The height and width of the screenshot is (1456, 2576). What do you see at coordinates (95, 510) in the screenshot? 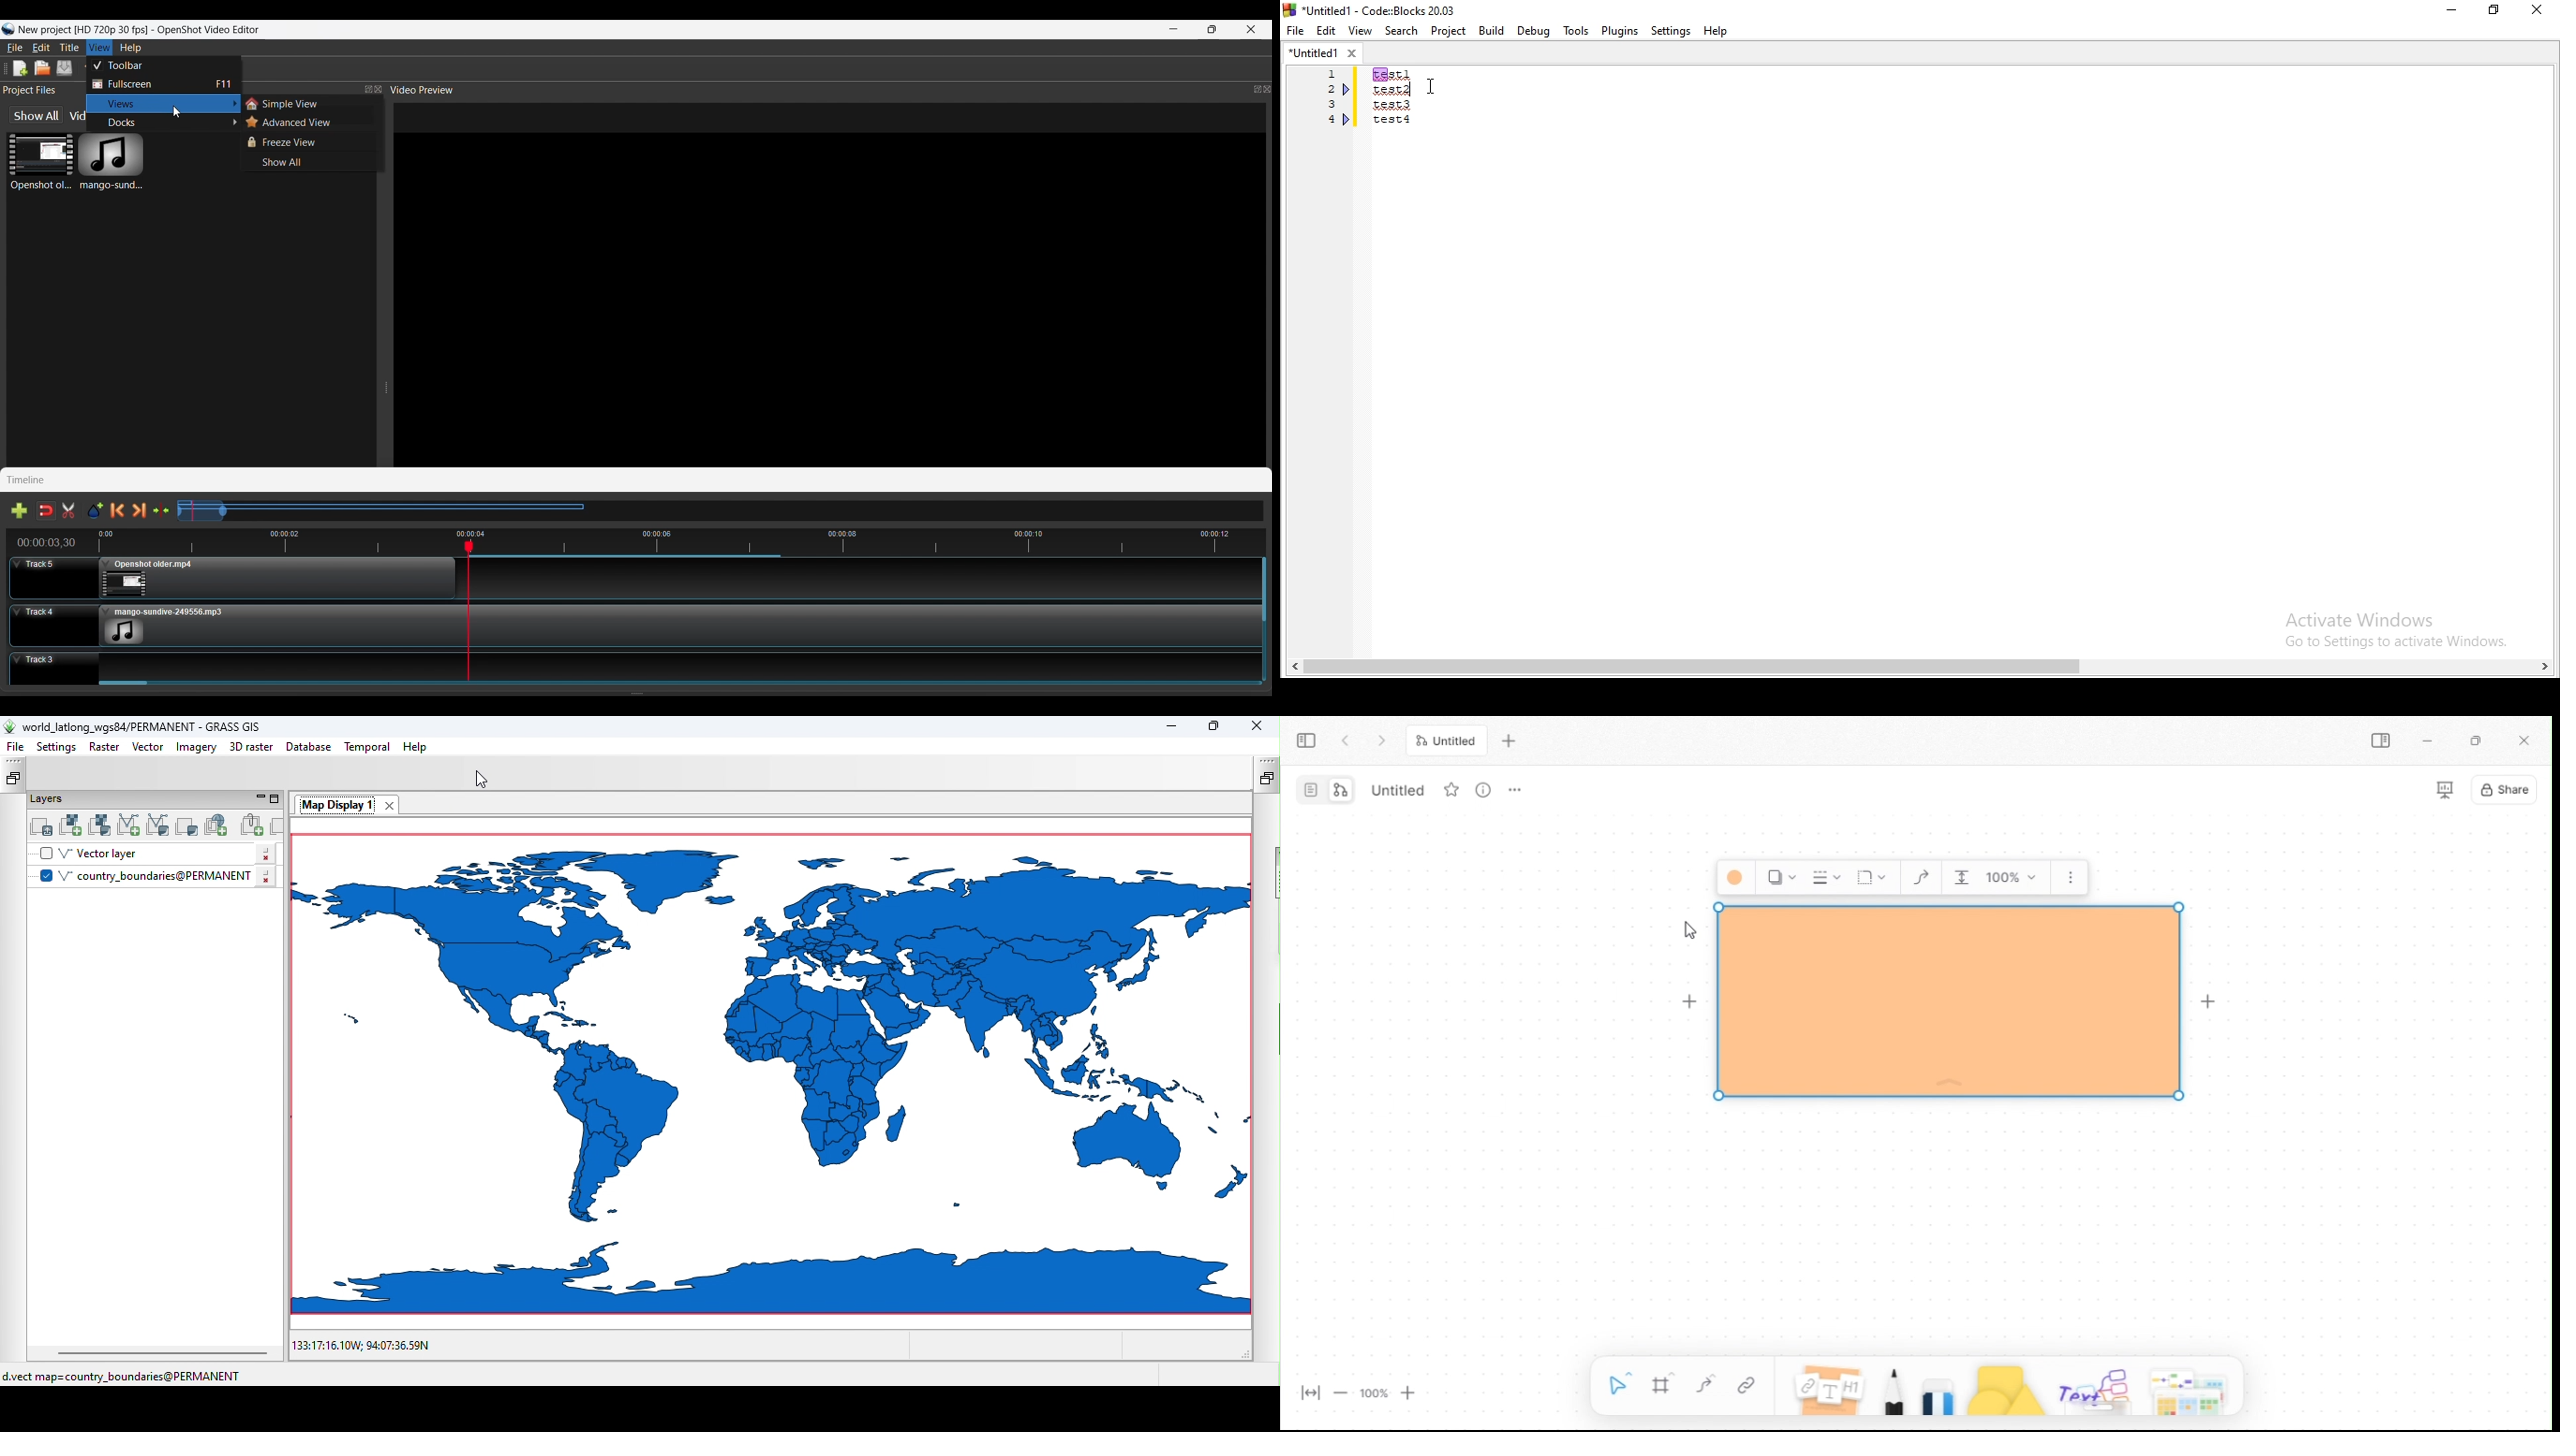
I see `Add Marker` at bounding box center [95, 510].